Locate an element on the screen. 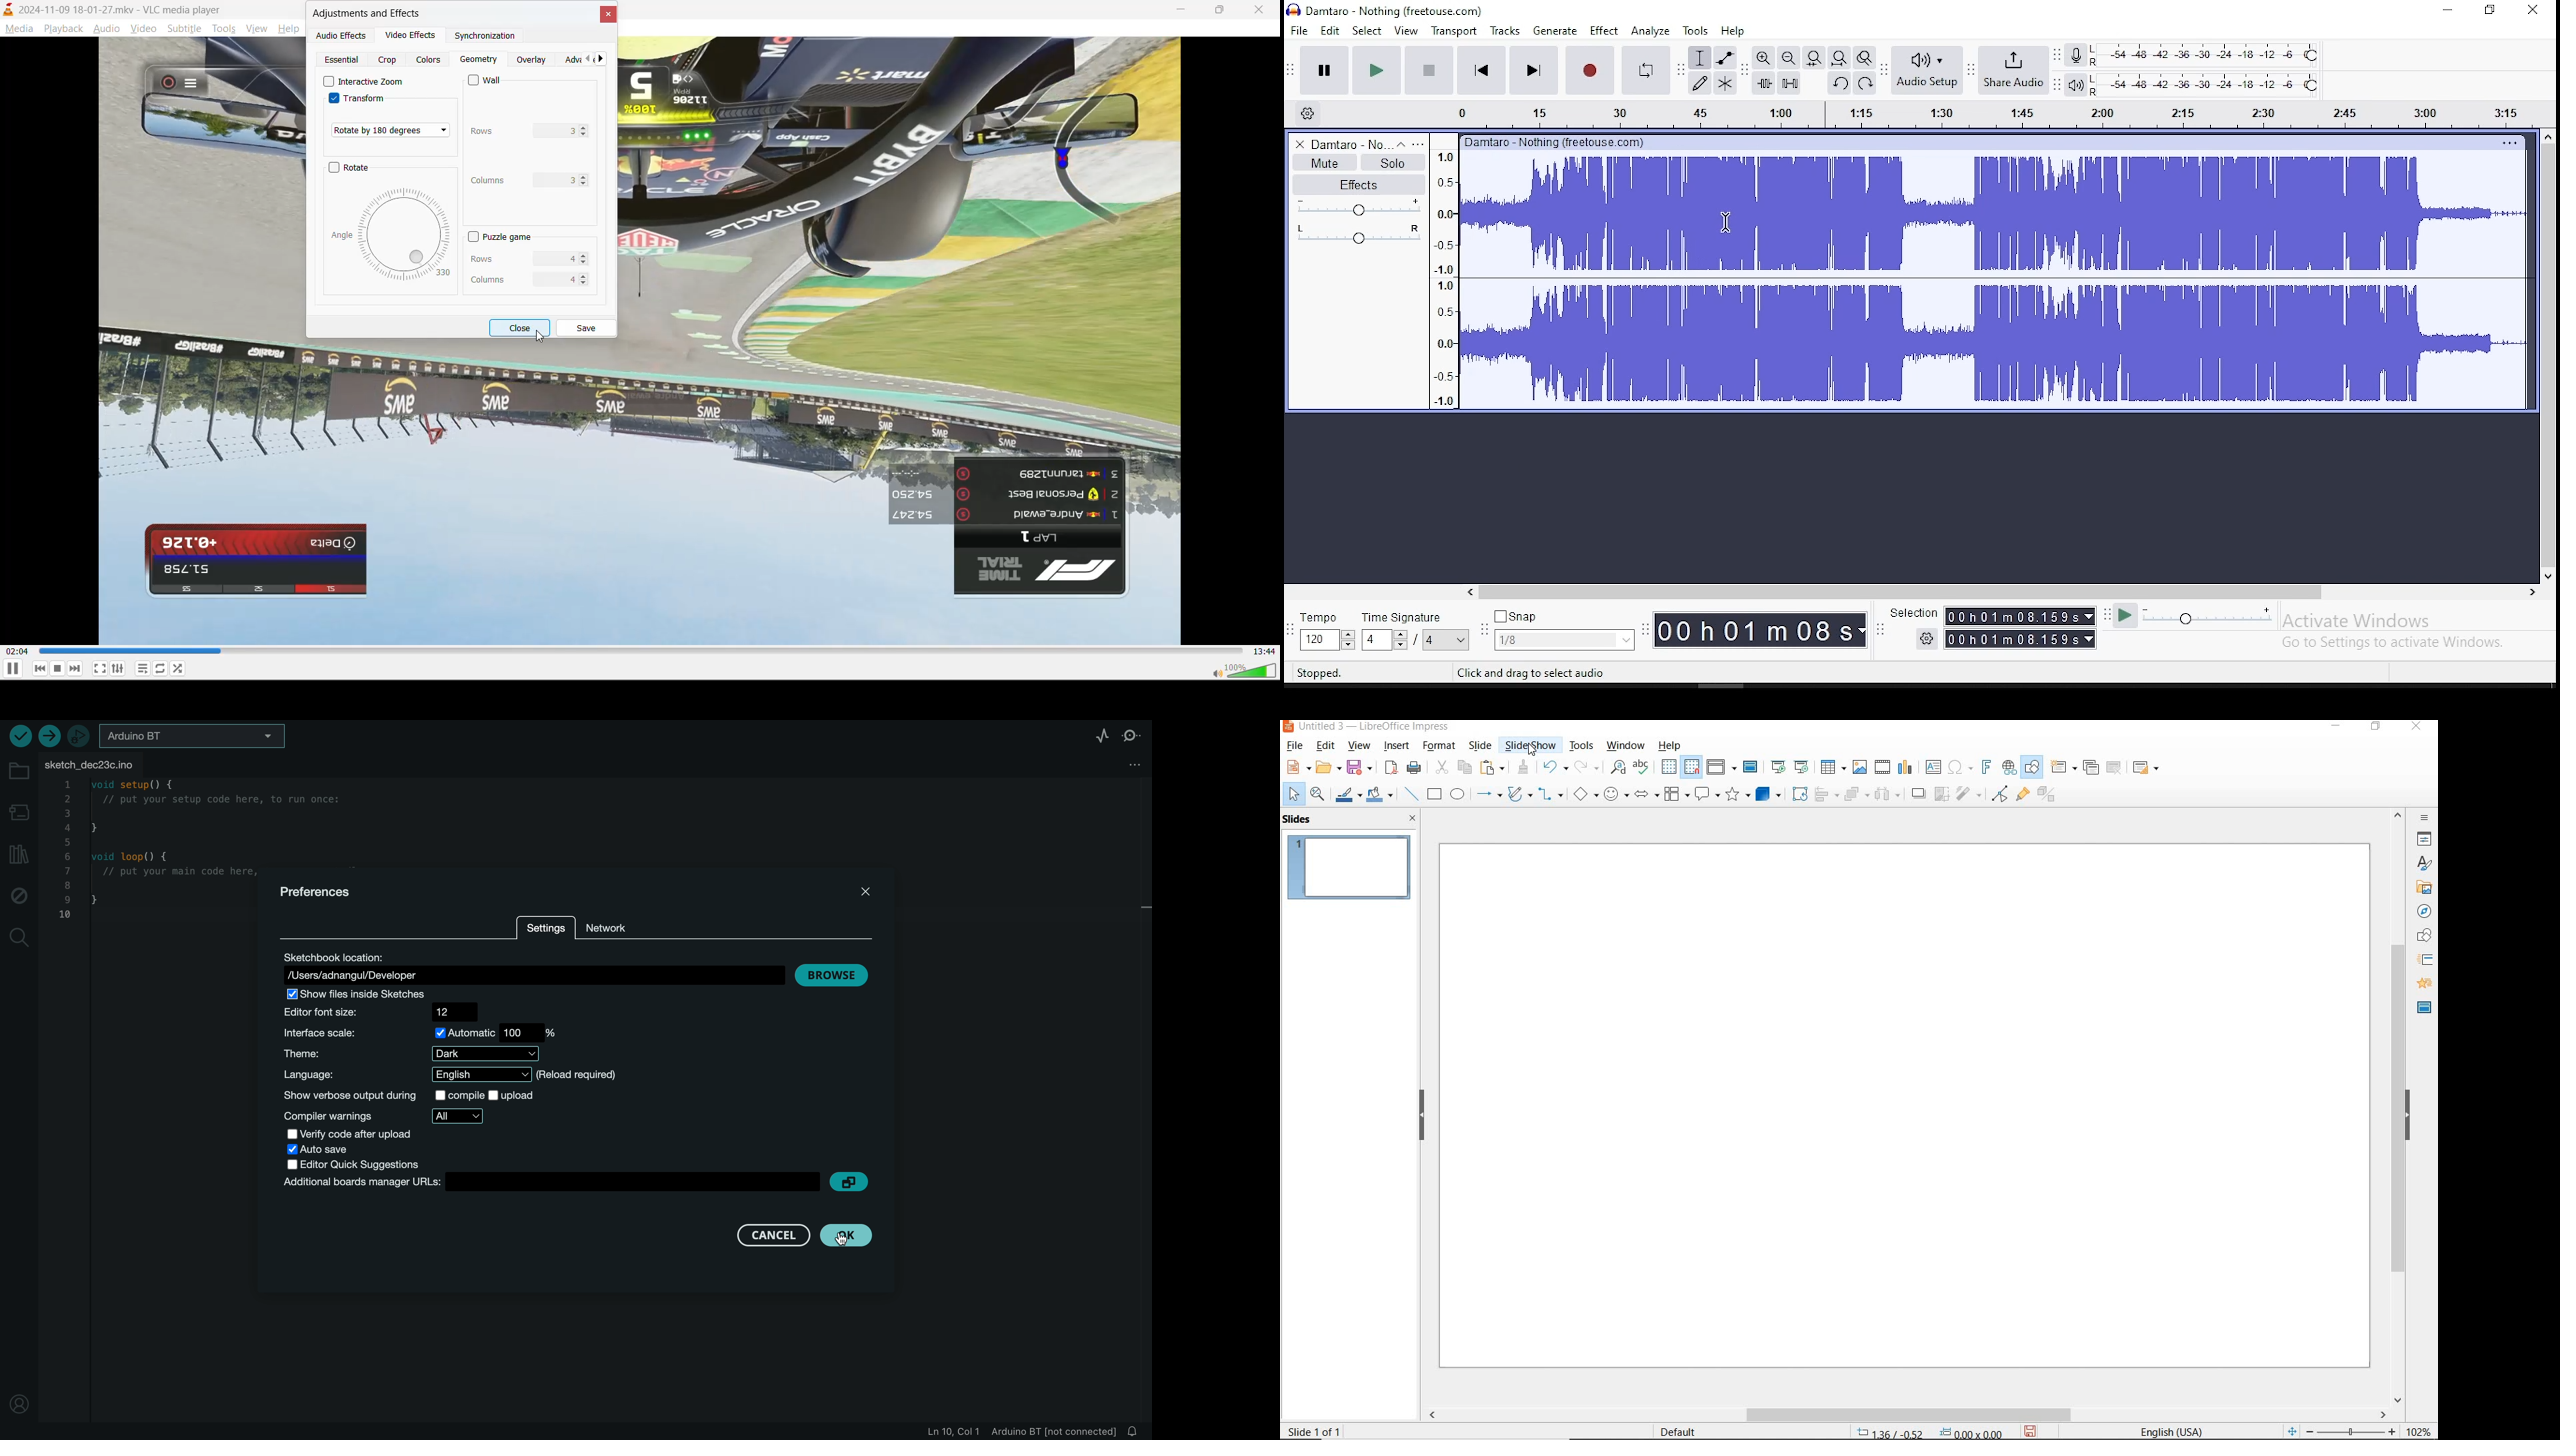   is located at coordinates (1743, 68).